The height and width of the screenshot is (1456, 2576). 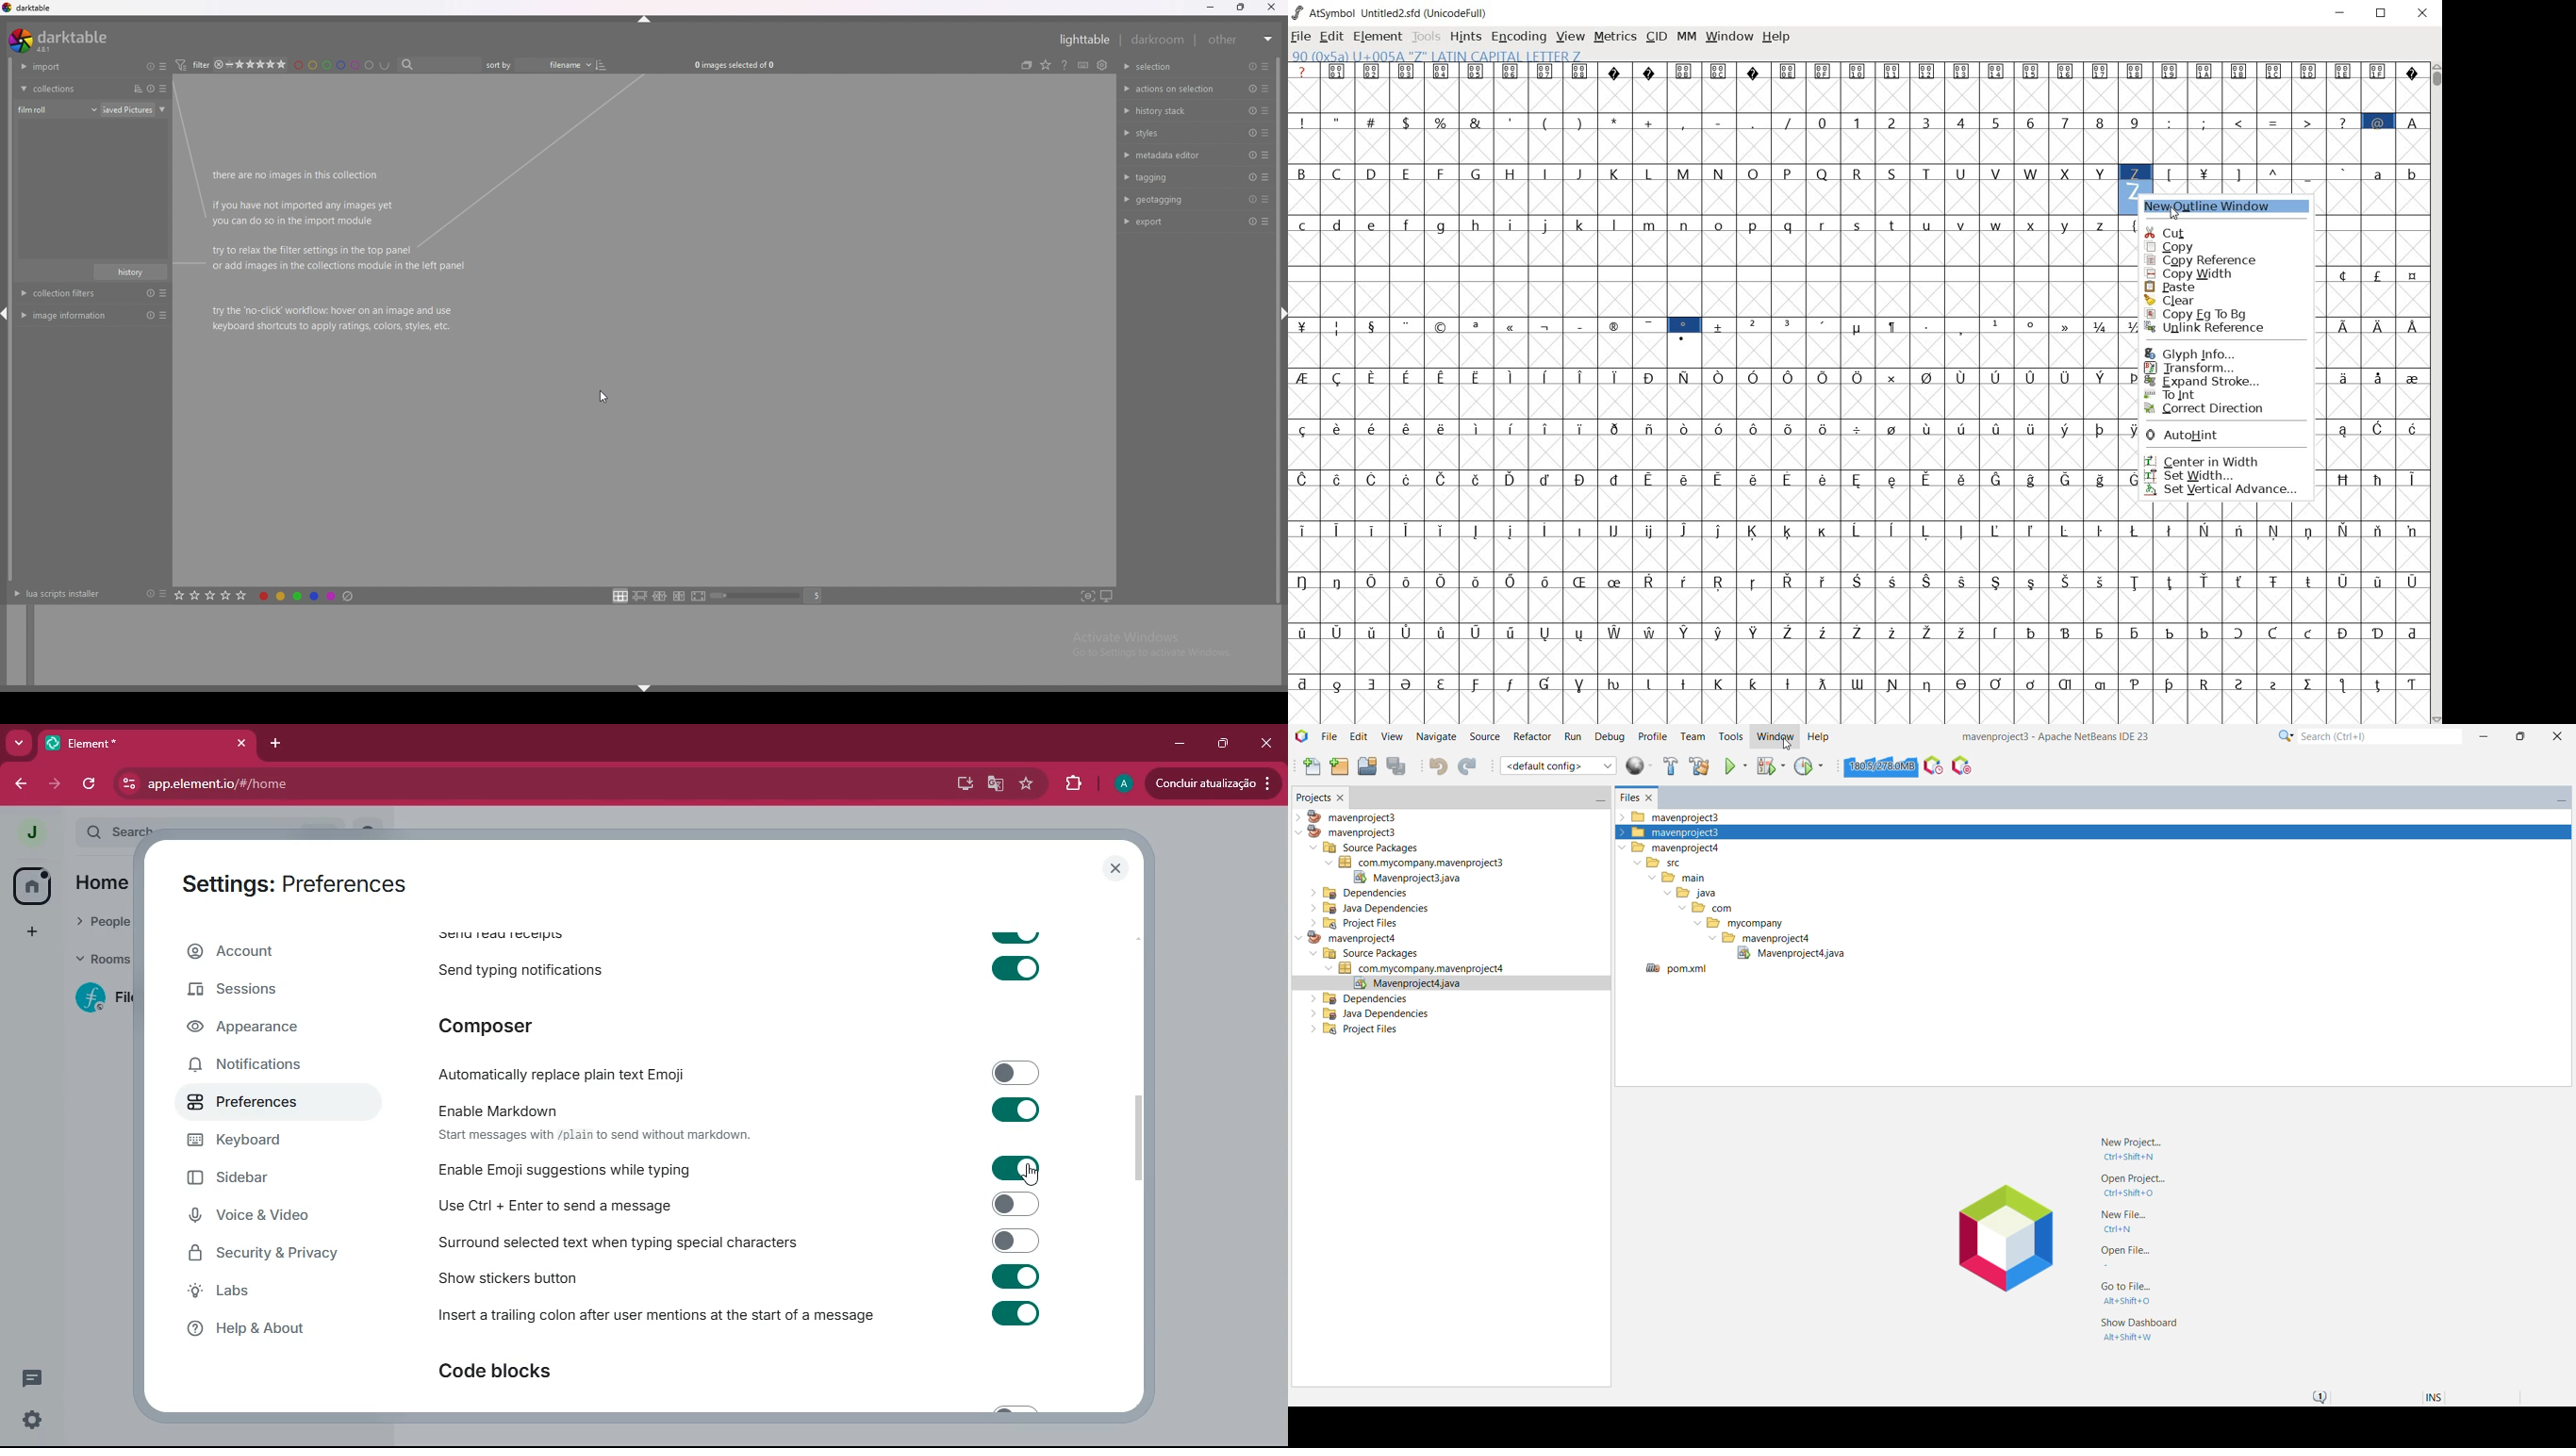 What do you see at coordinates (307, 595) in the screenshot?
I see `toggle color label` at bounding box center [307, 595].